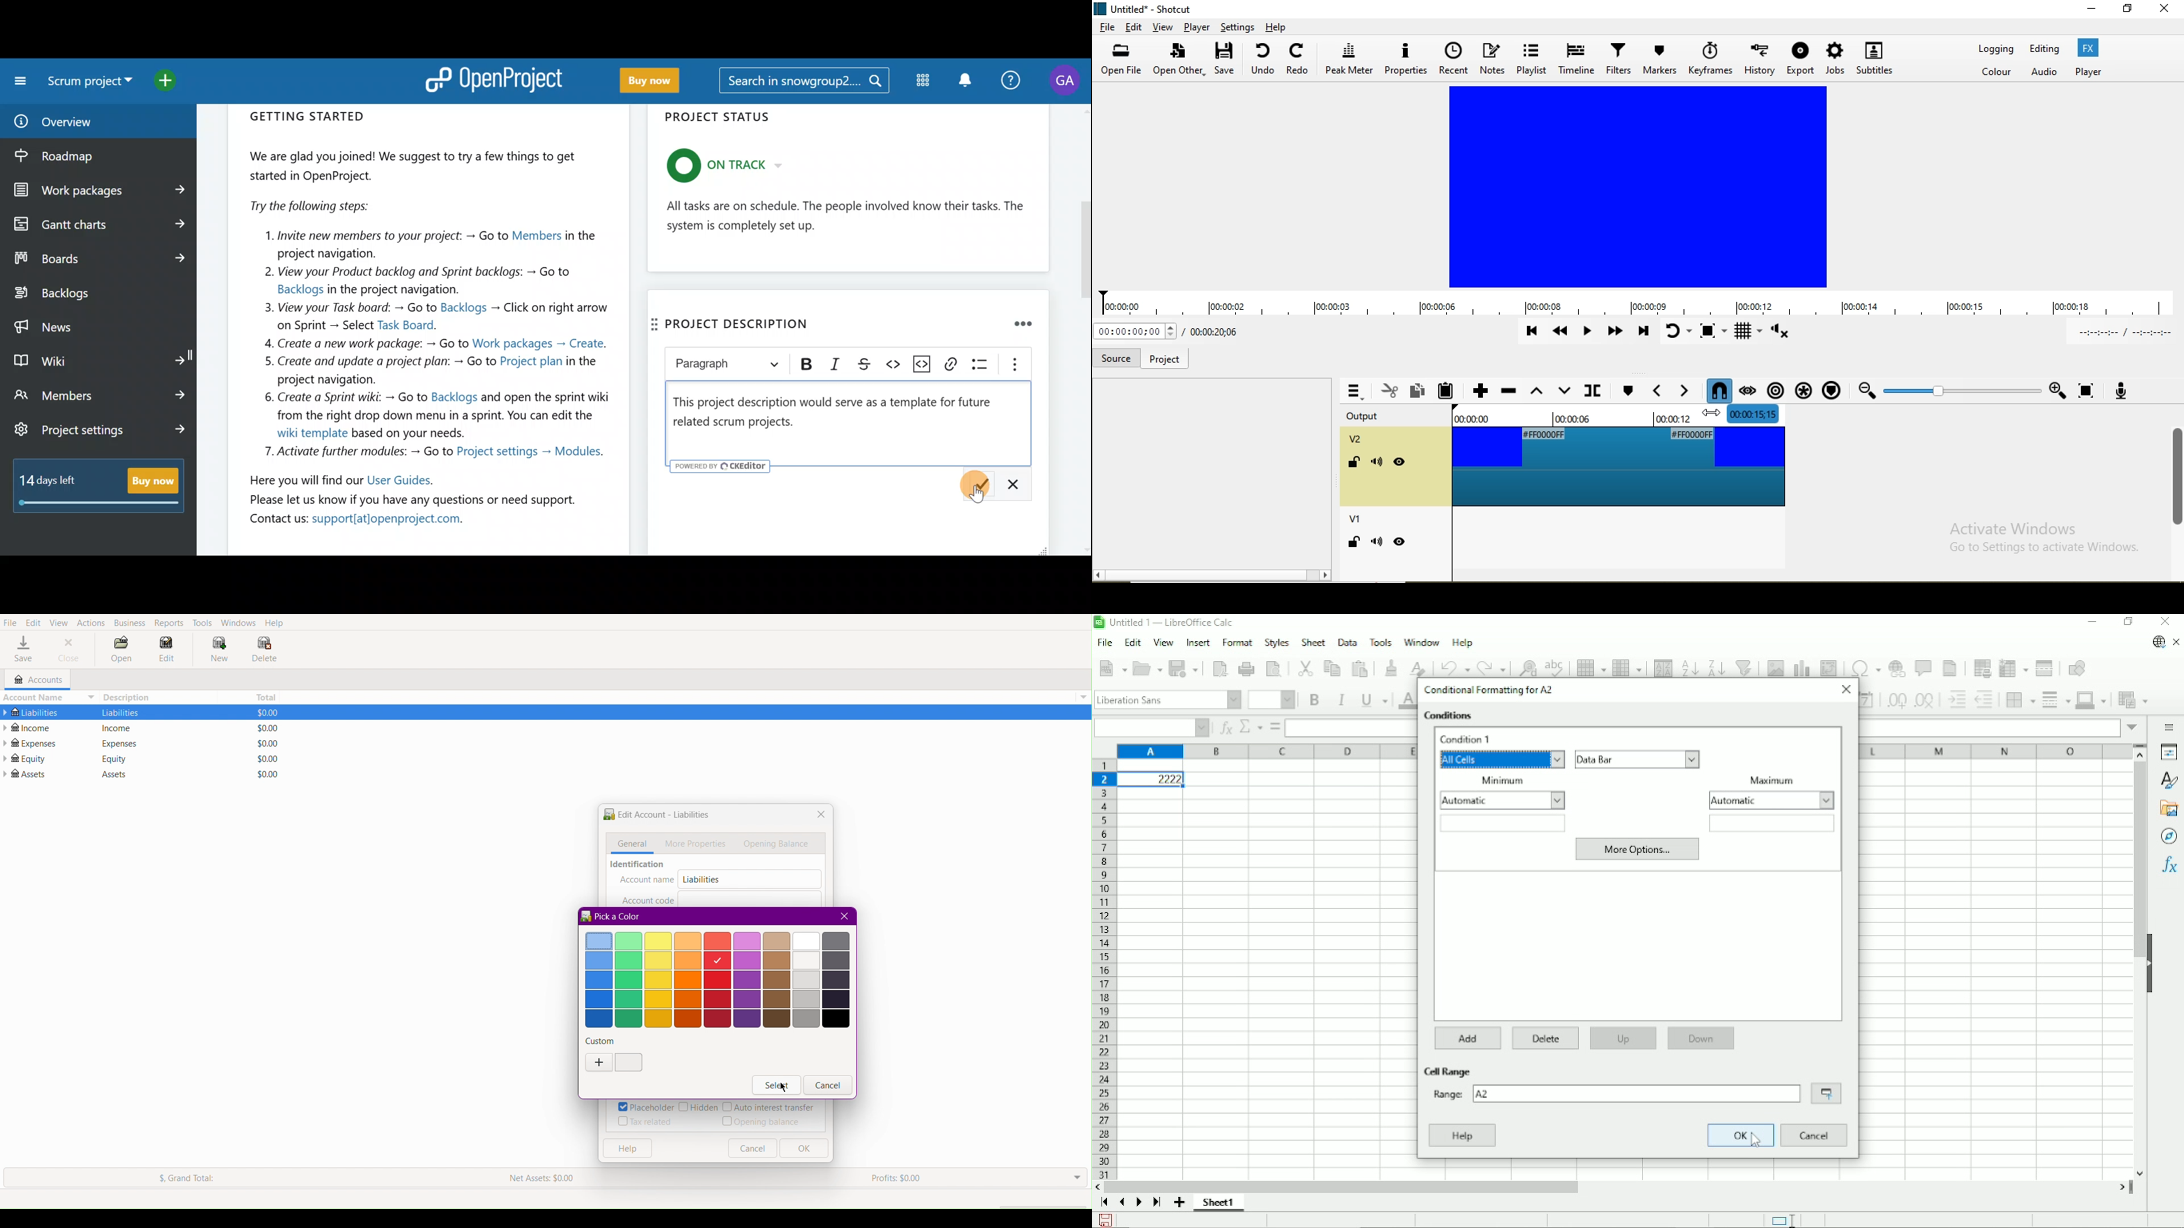  What do you see at coordinates (2129, 10) in the screenshot?
I see `restore` at bounding box center [2129, 10].